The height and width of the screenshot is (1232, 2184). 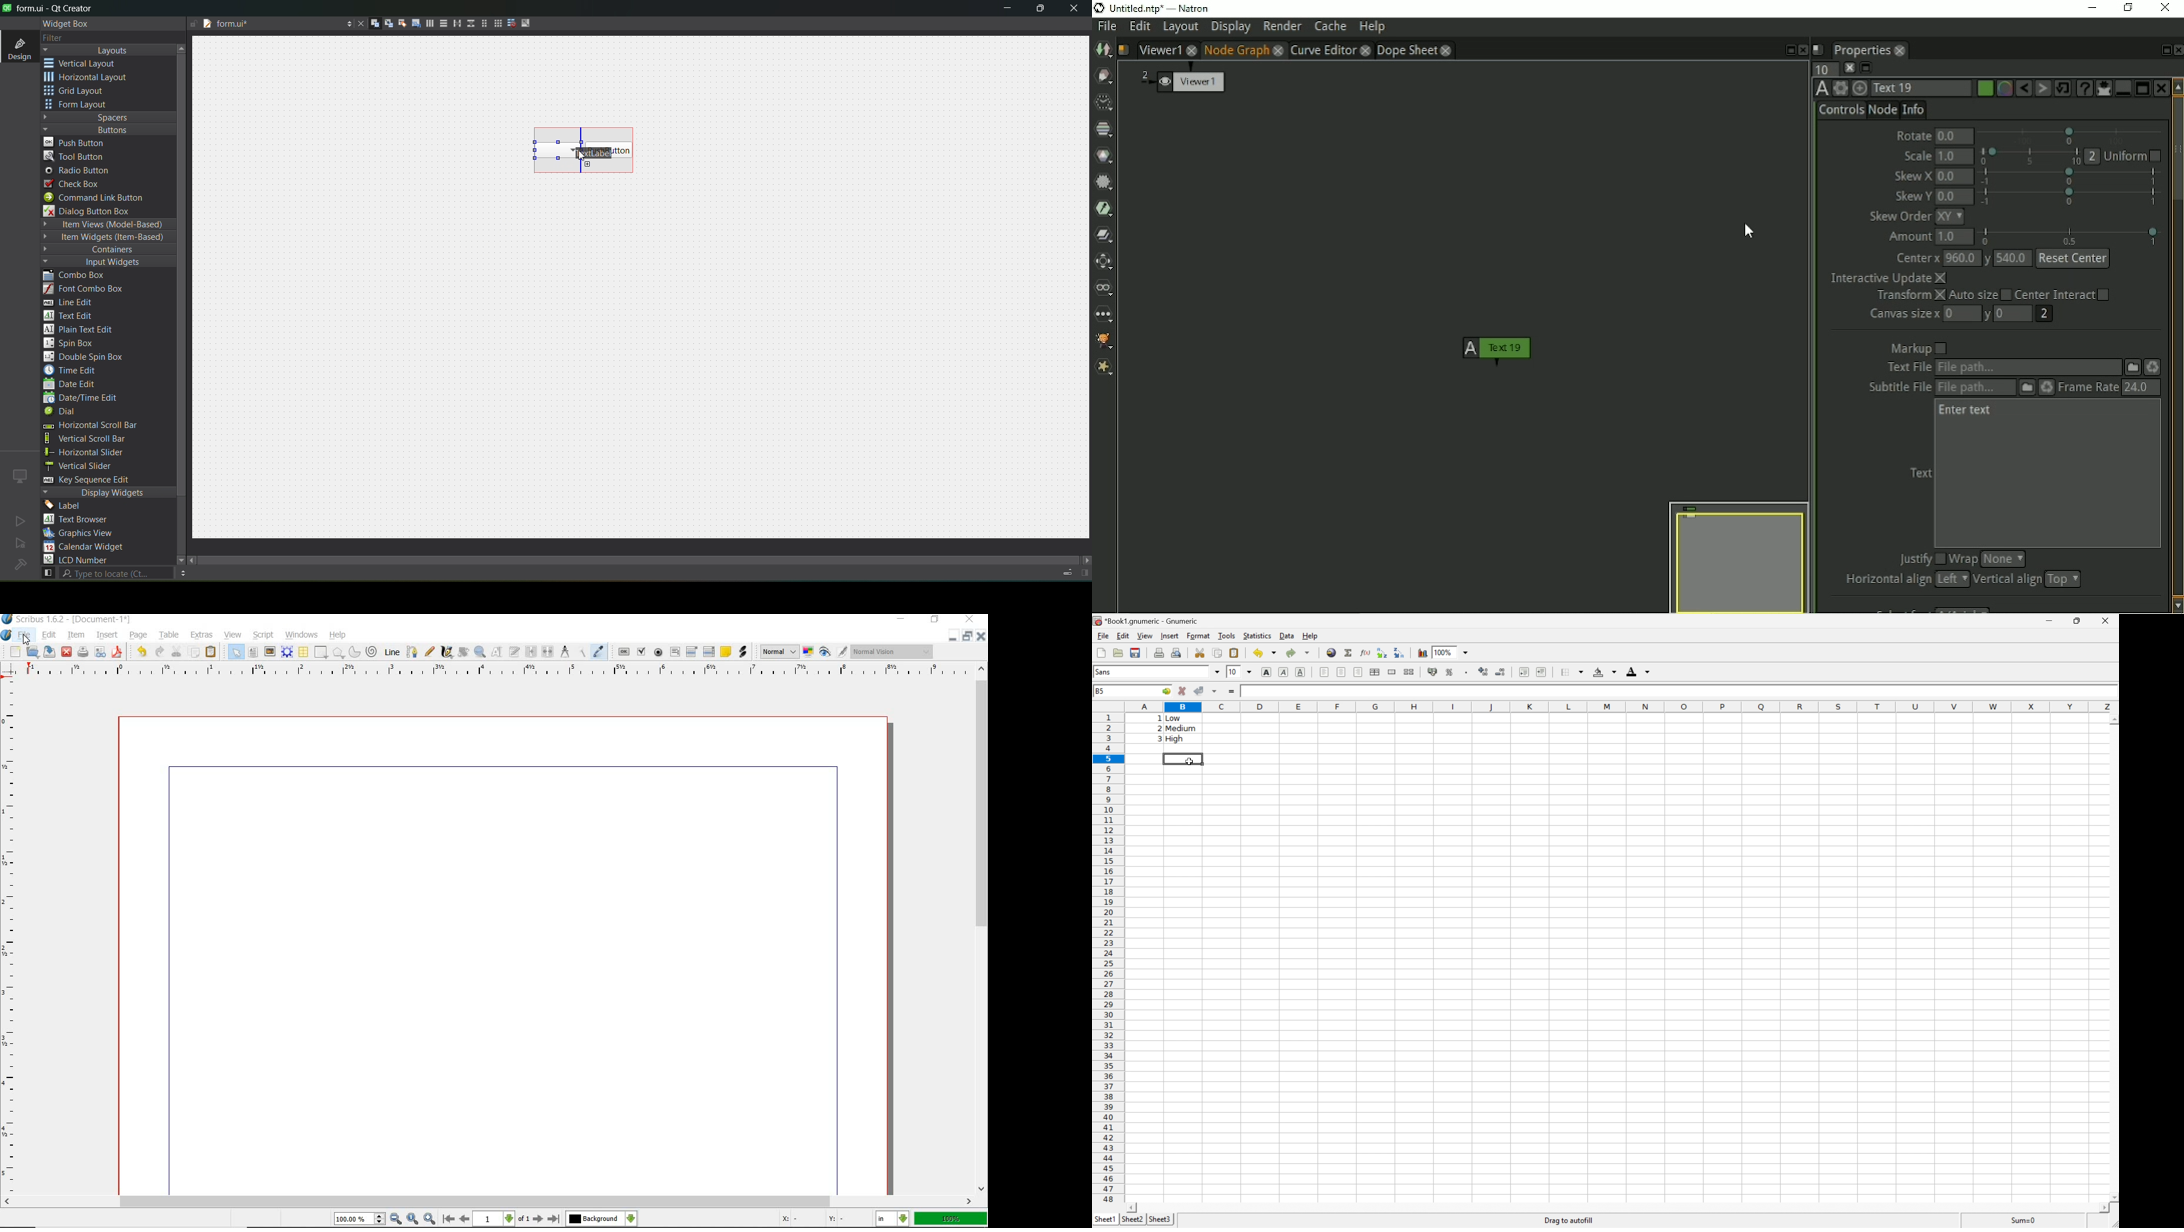 I want to click on restore, so click(x=936, y=619).